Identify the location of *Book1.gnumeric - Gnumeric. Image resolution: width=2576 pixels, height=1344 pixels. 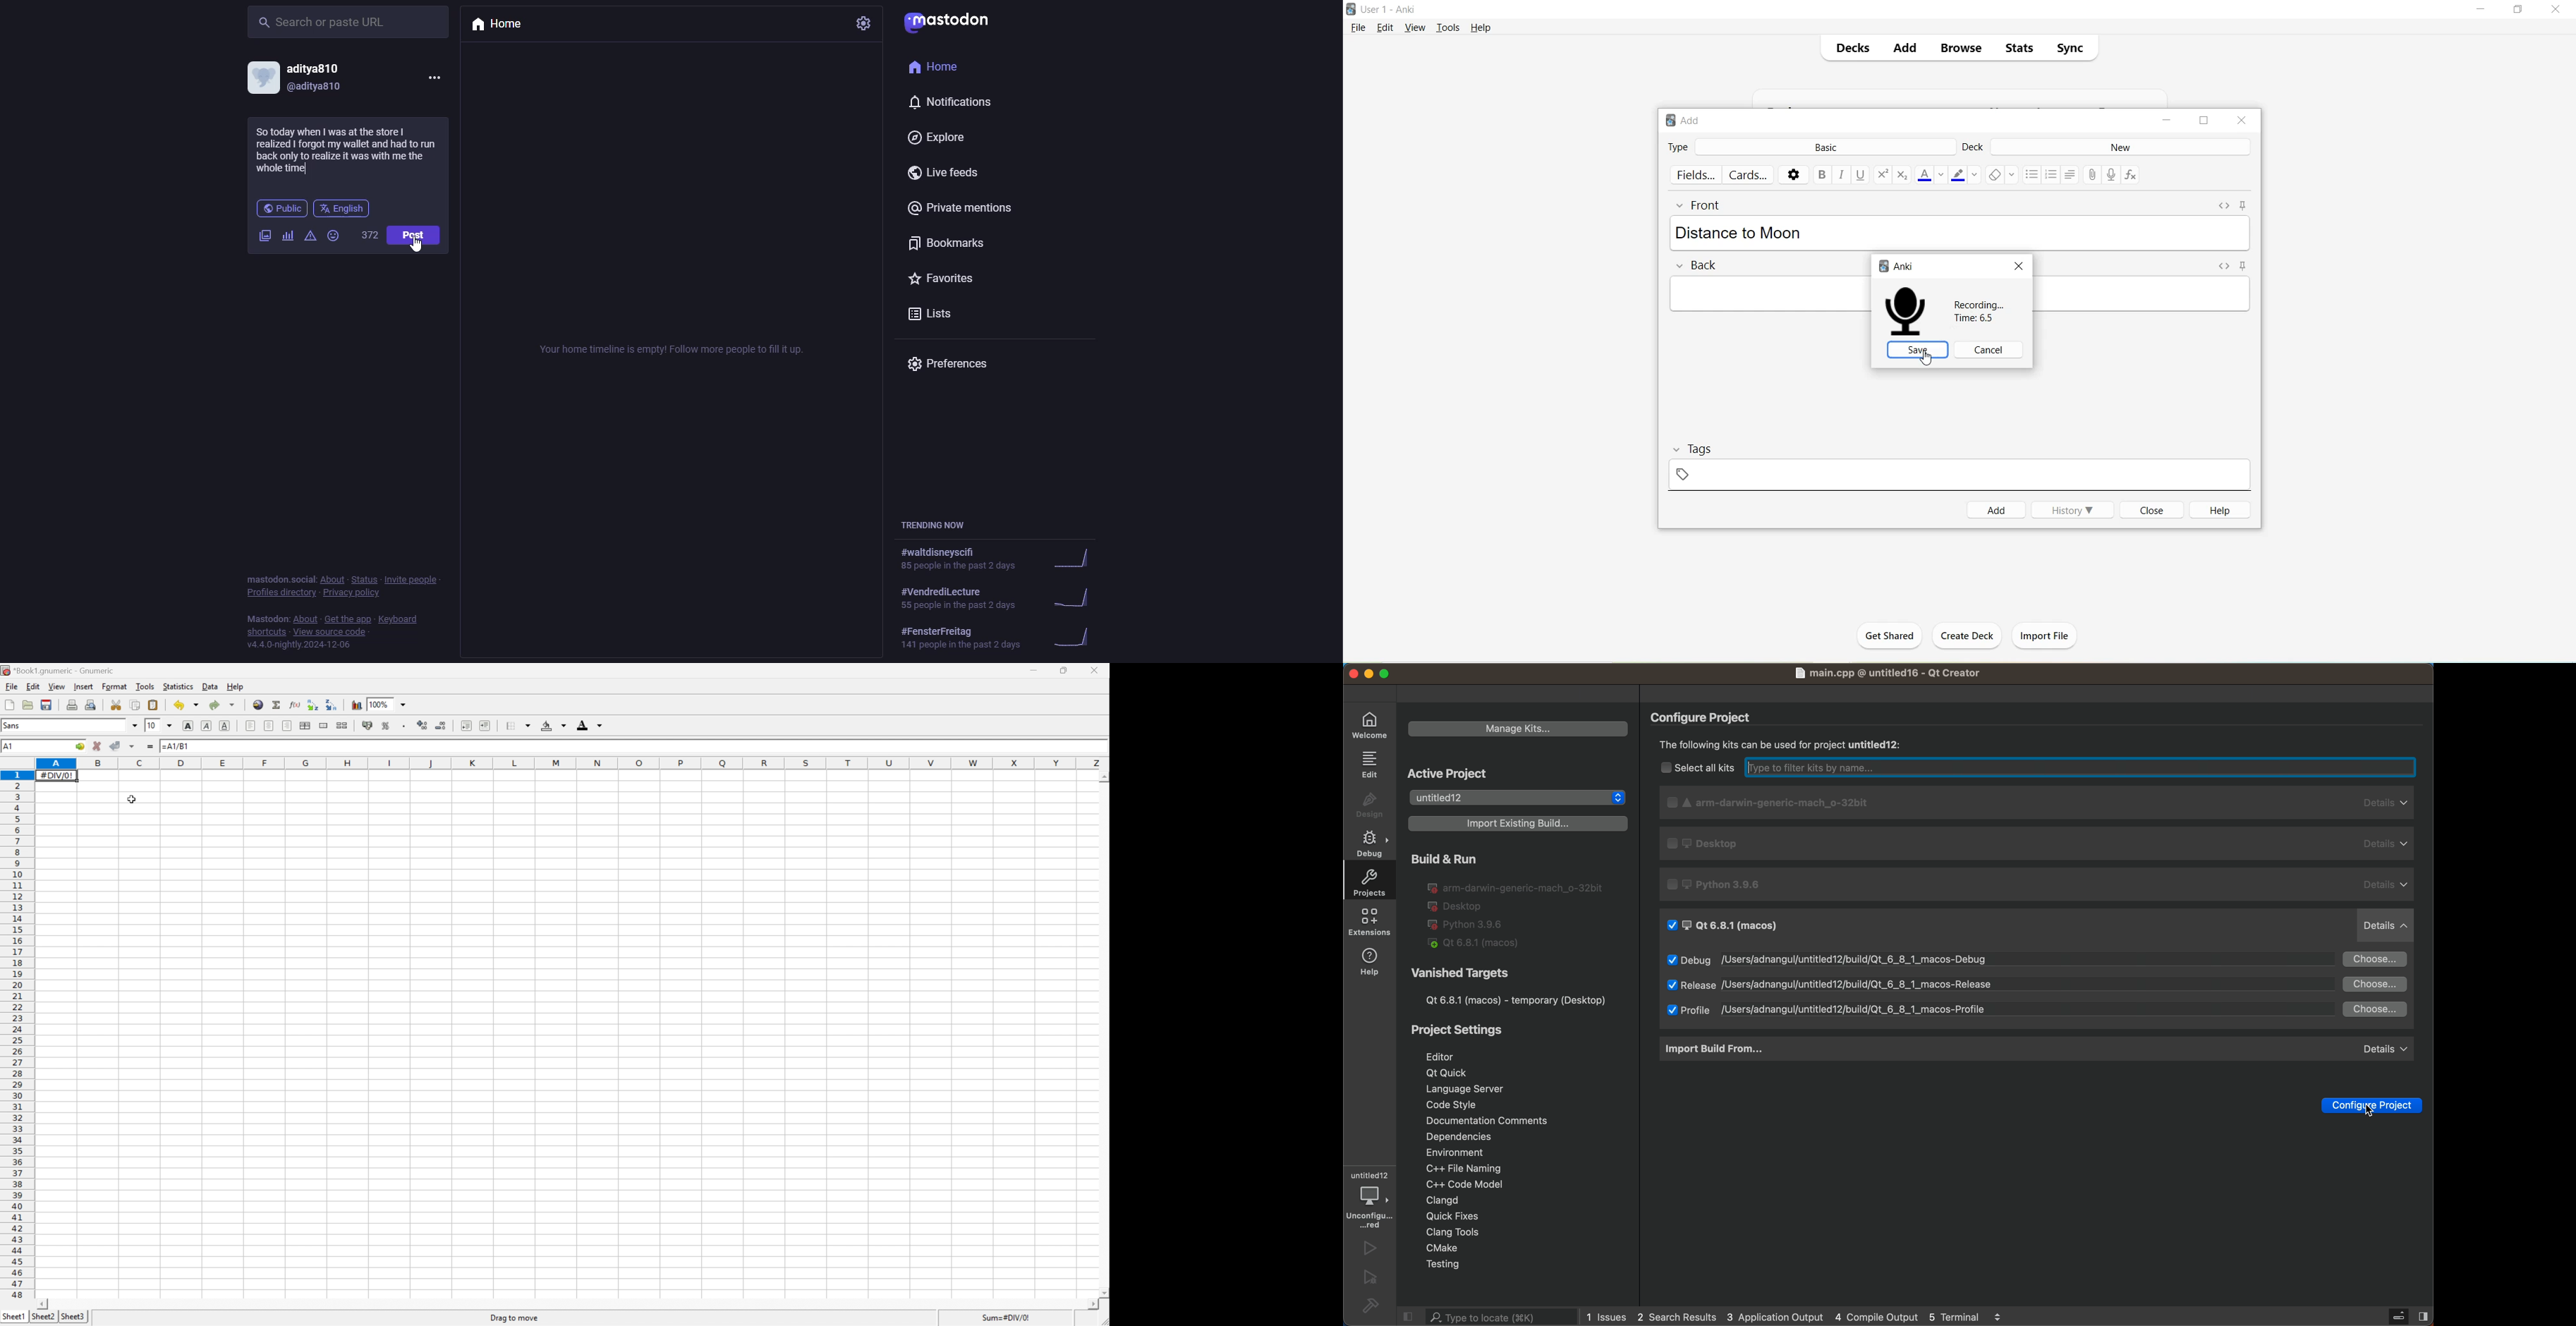
(59, 670).